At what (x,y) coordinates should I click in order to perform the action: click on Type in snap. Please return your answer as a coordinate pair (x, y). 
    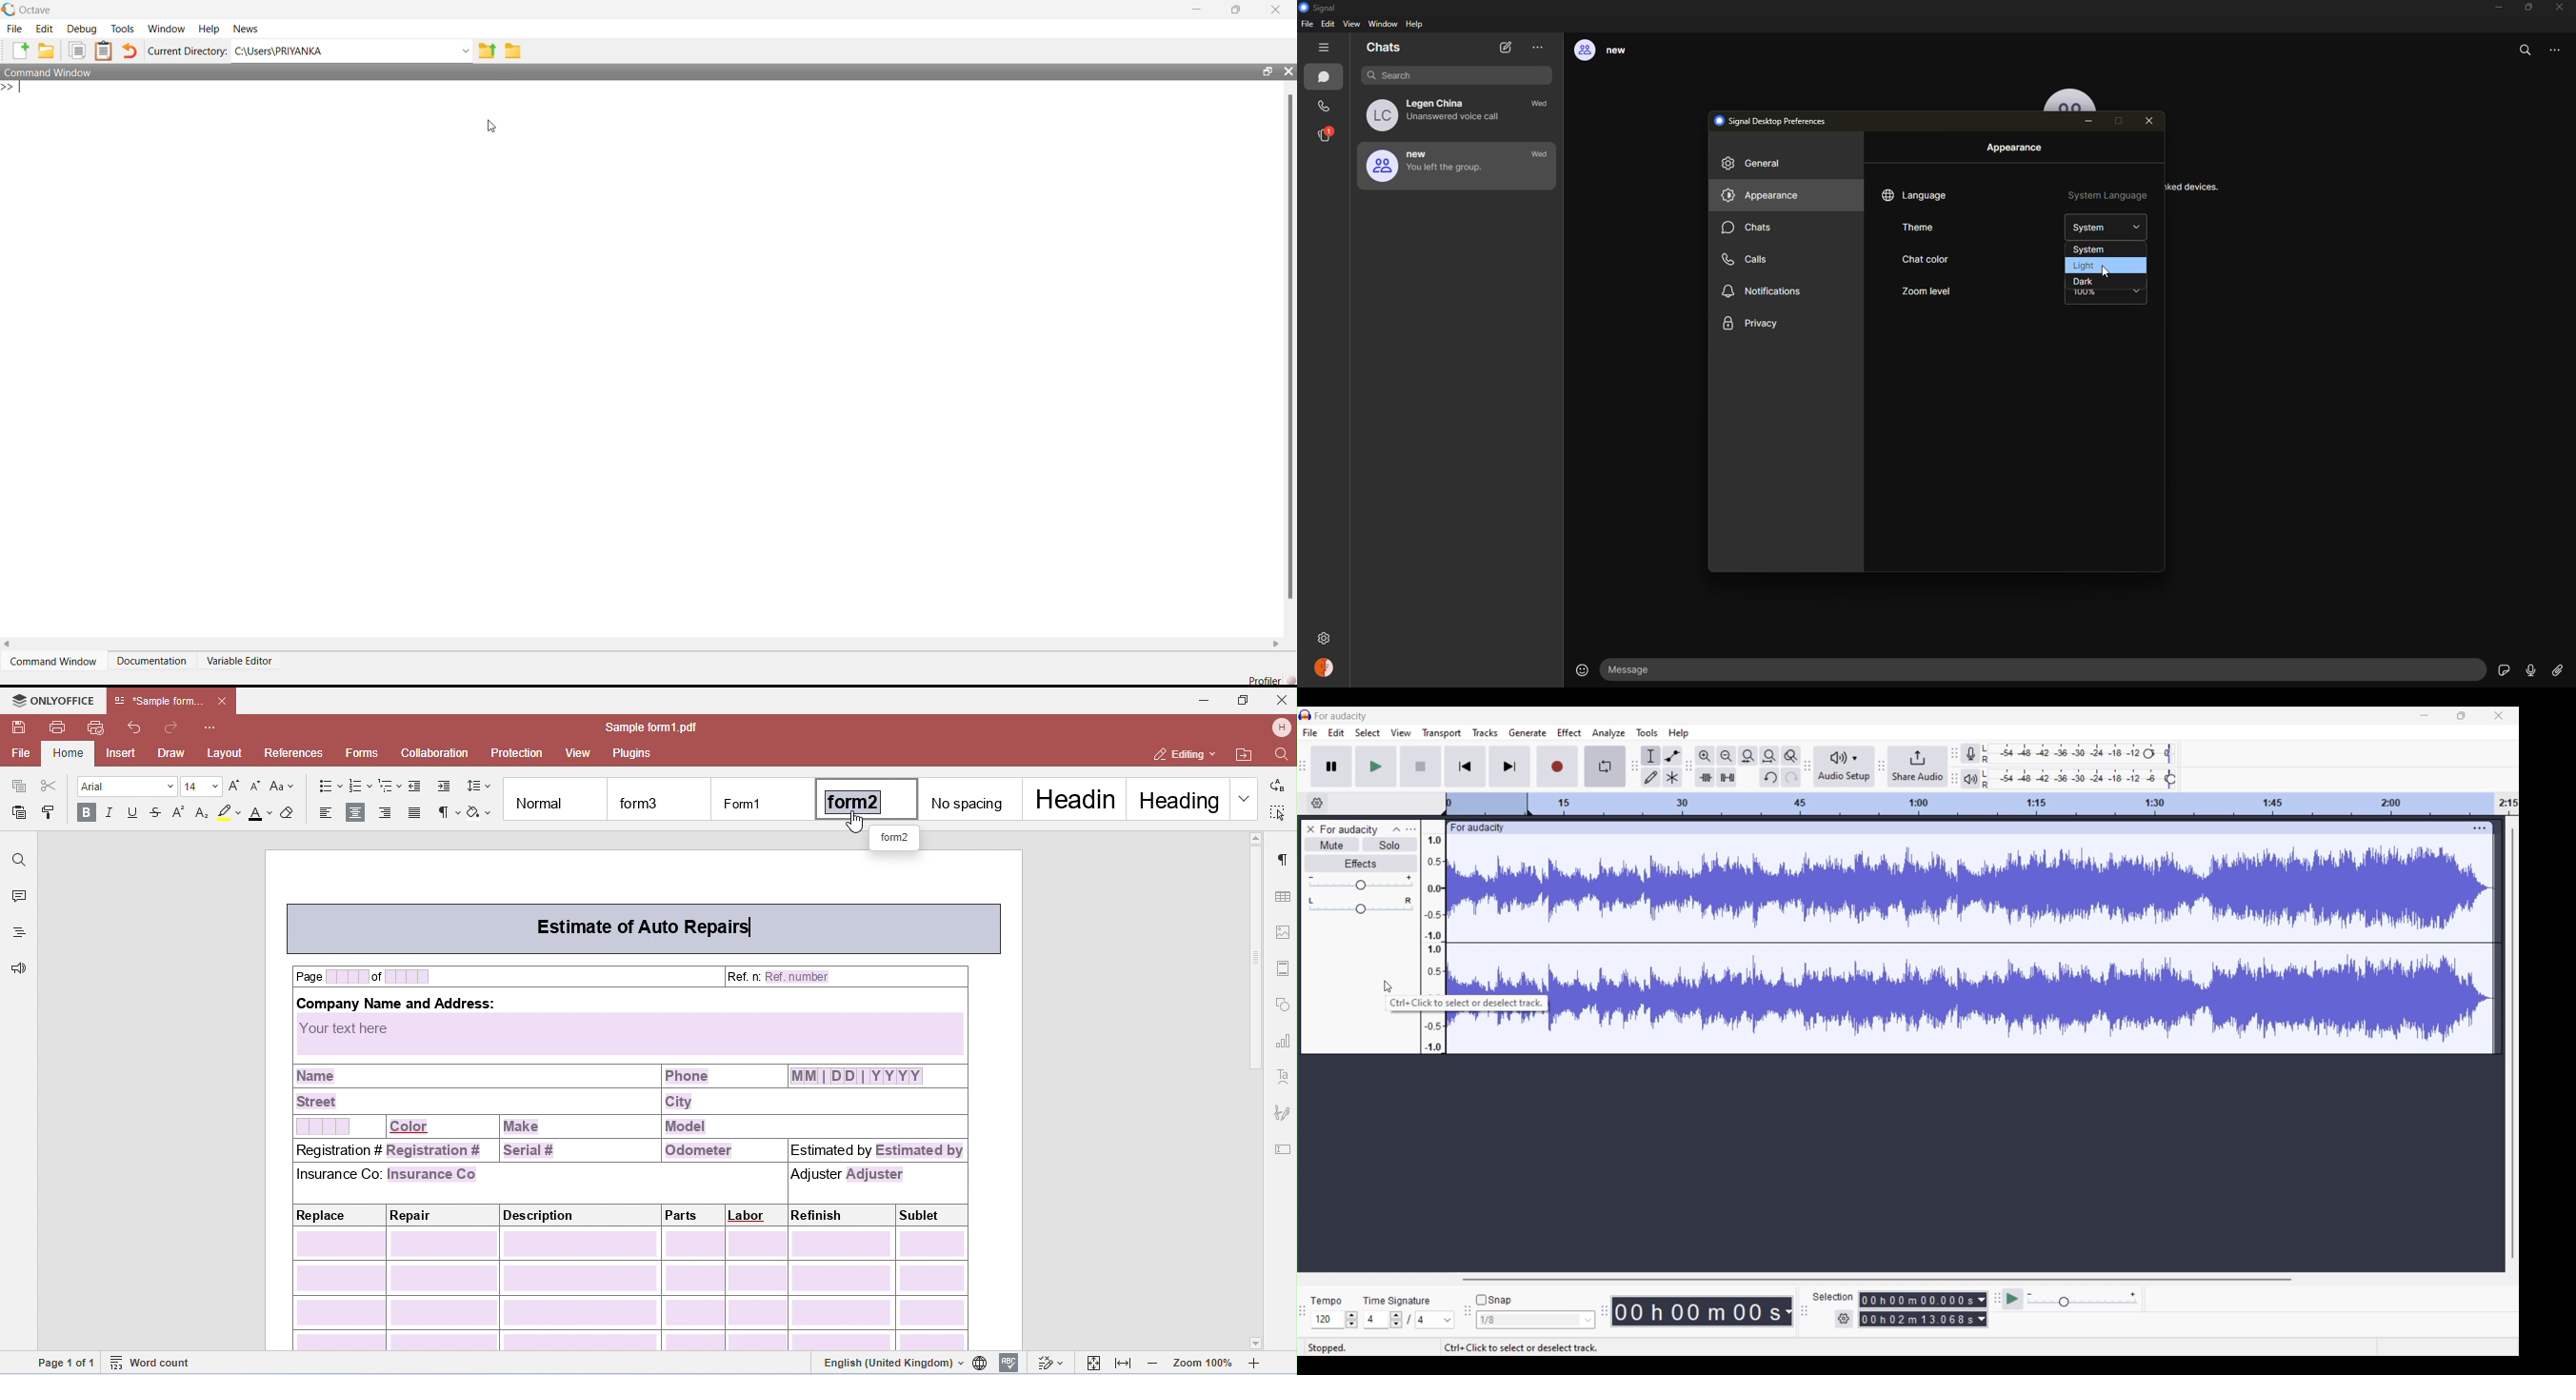
    Looking at the image, I should click on (1529, 1320).